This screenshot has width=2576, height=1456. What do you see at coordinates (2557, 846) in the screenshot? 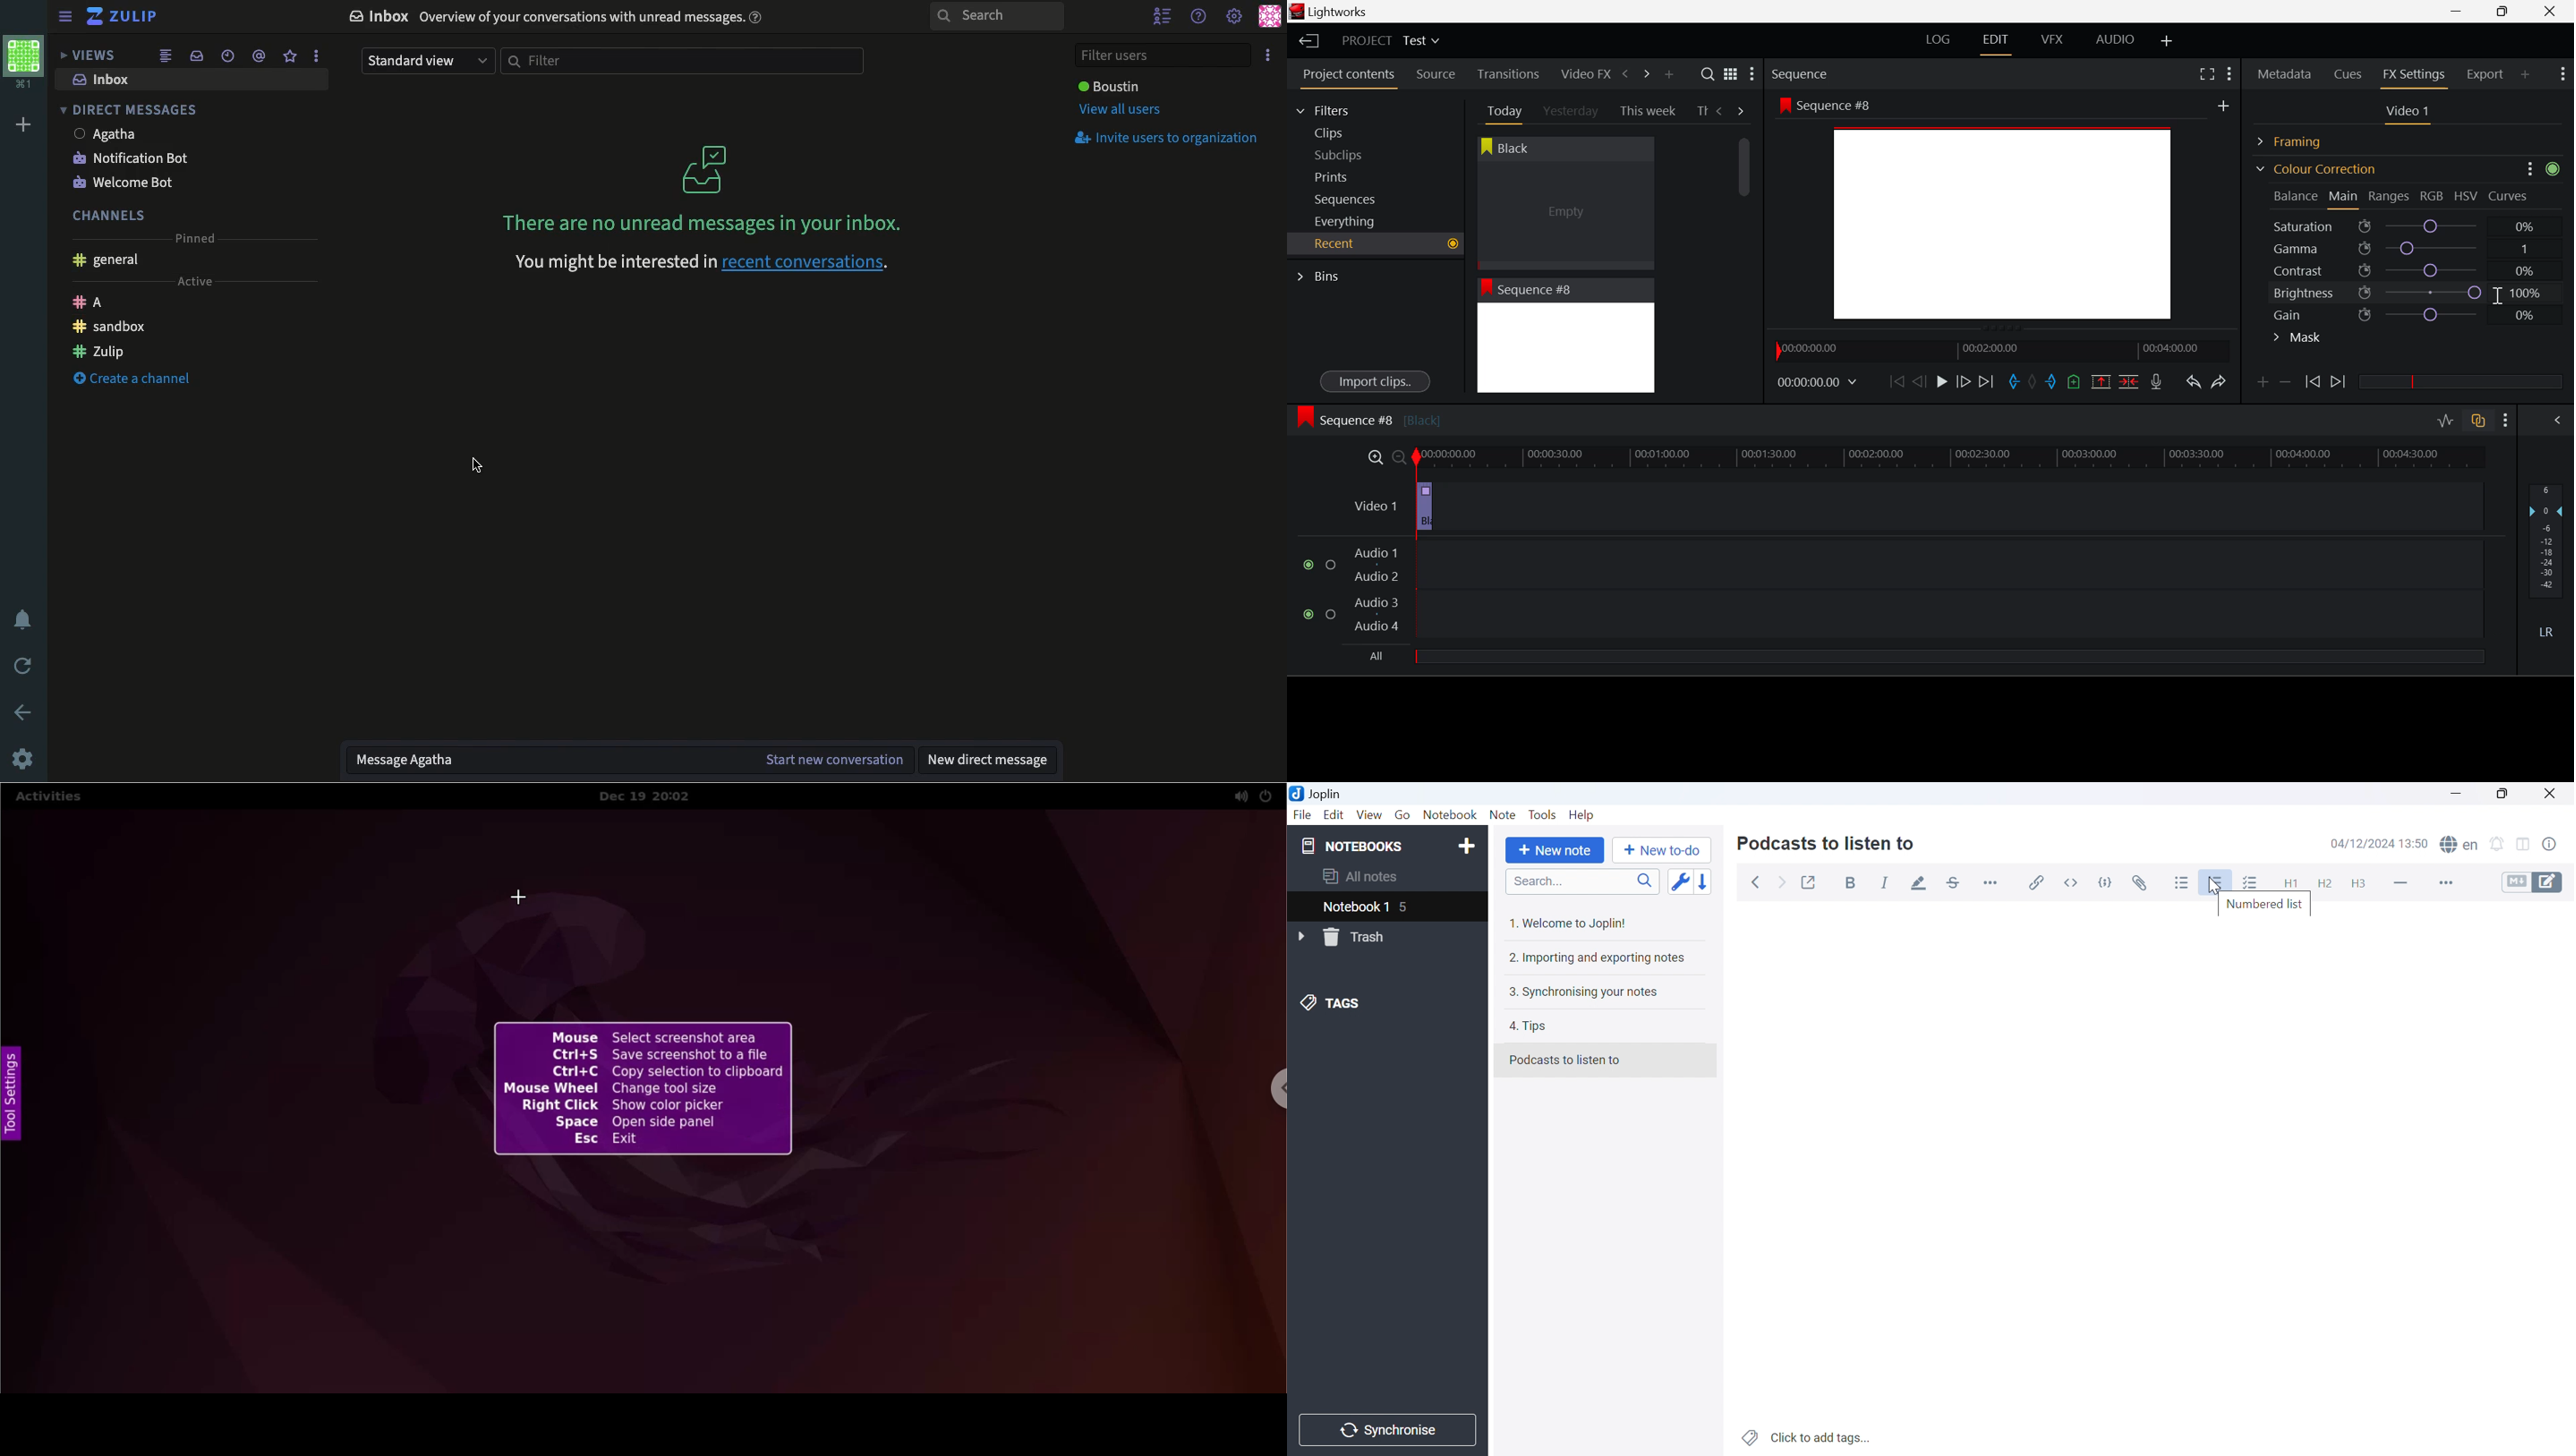
I see `Note properties` at bounding box center [2557, 846].